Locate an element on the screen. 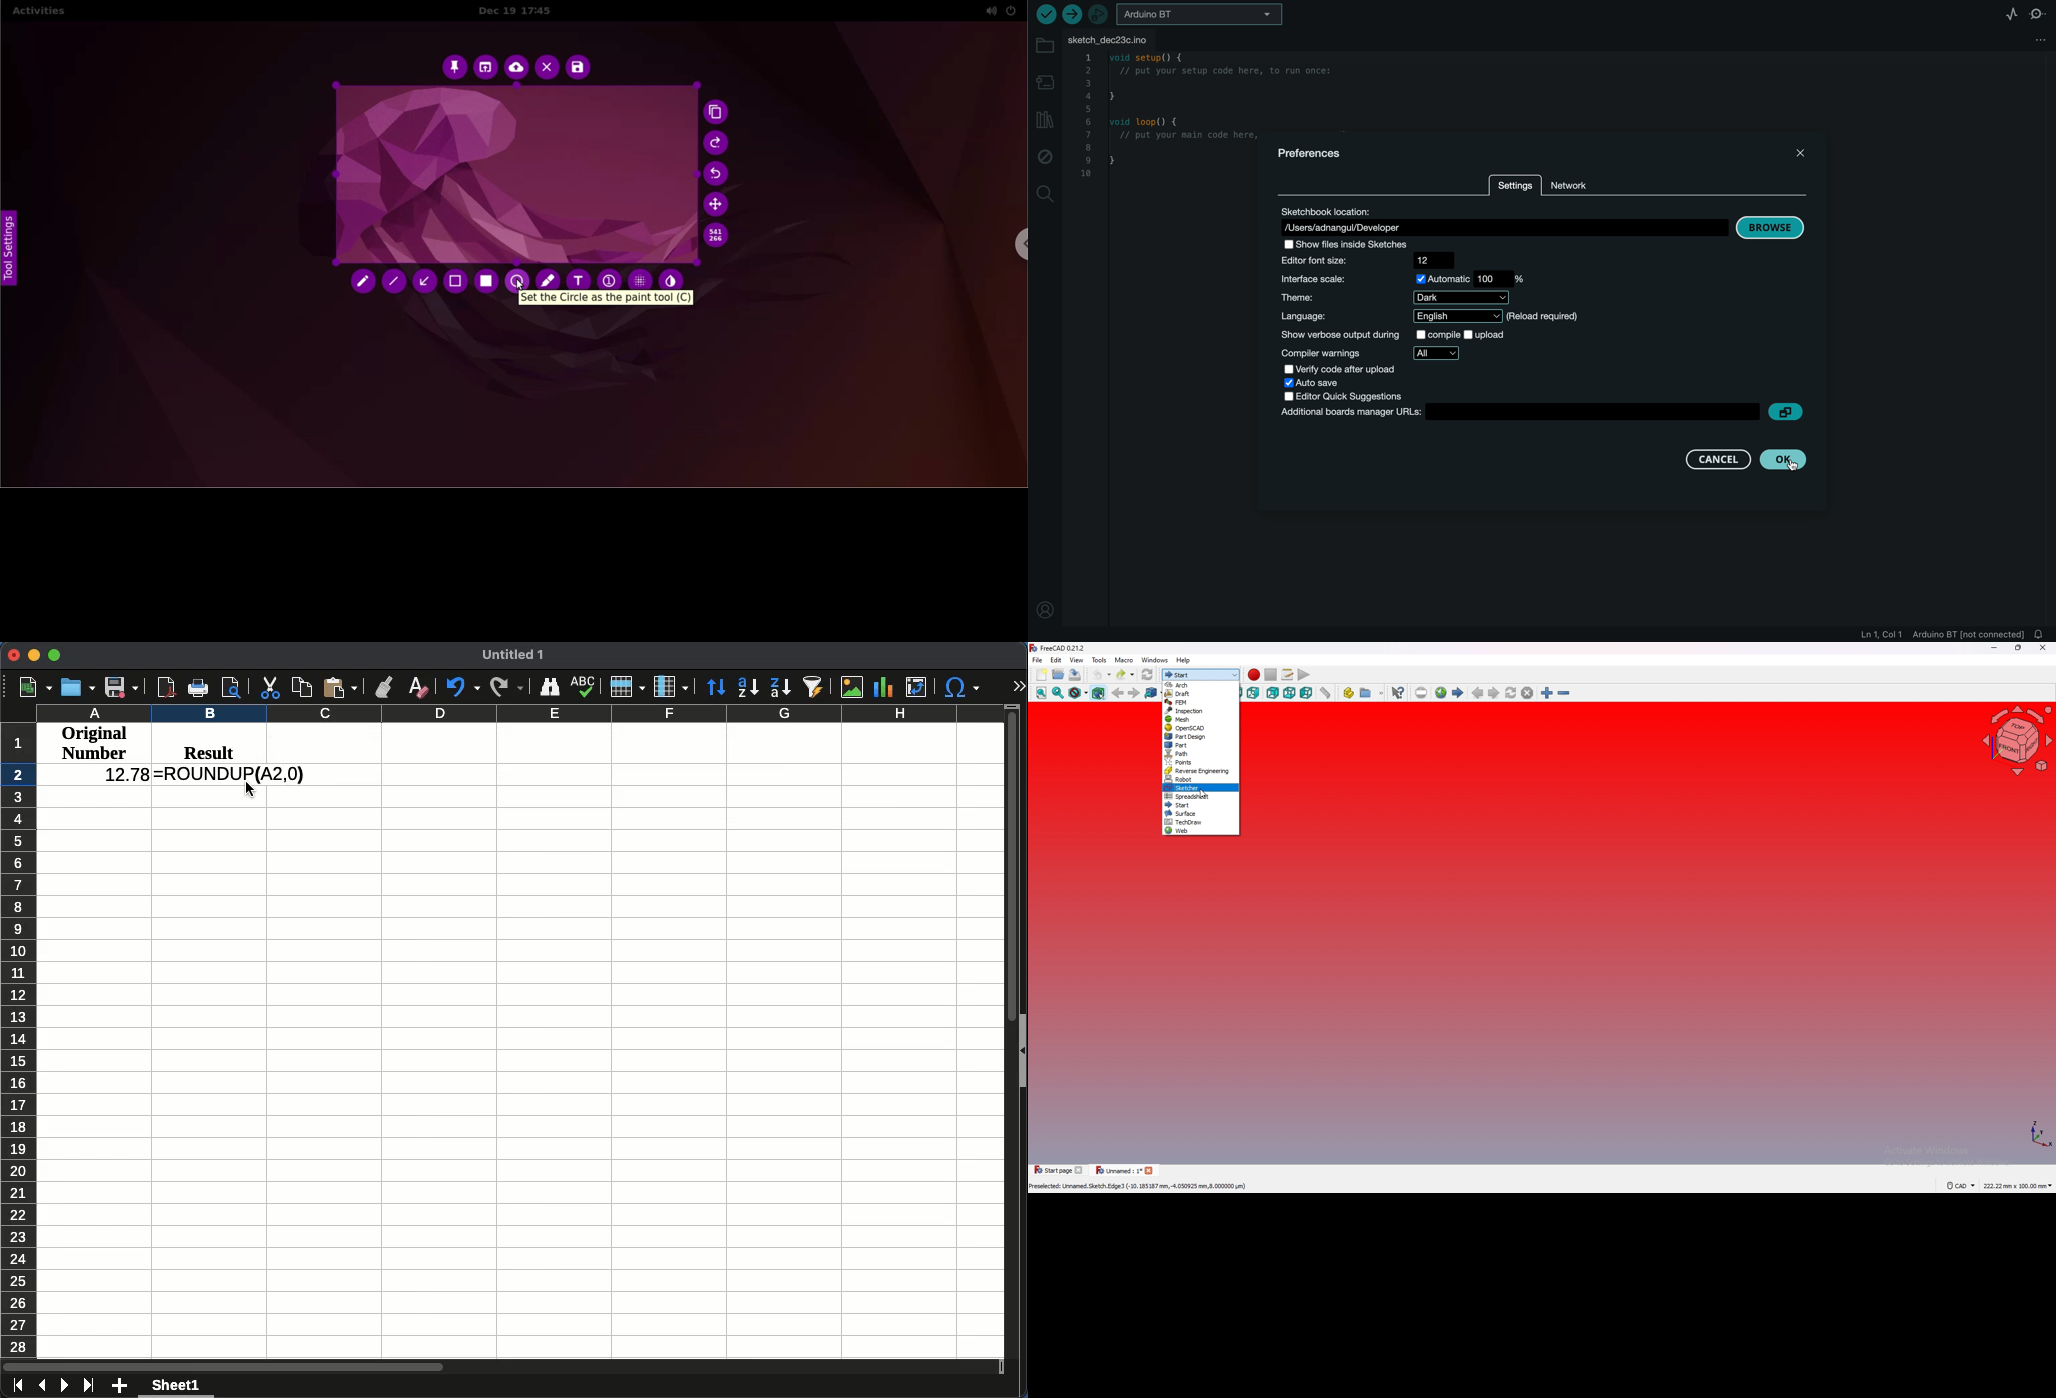 This screenshot has height=1400, width=2072. redo is located at coordinates (1126, 674).